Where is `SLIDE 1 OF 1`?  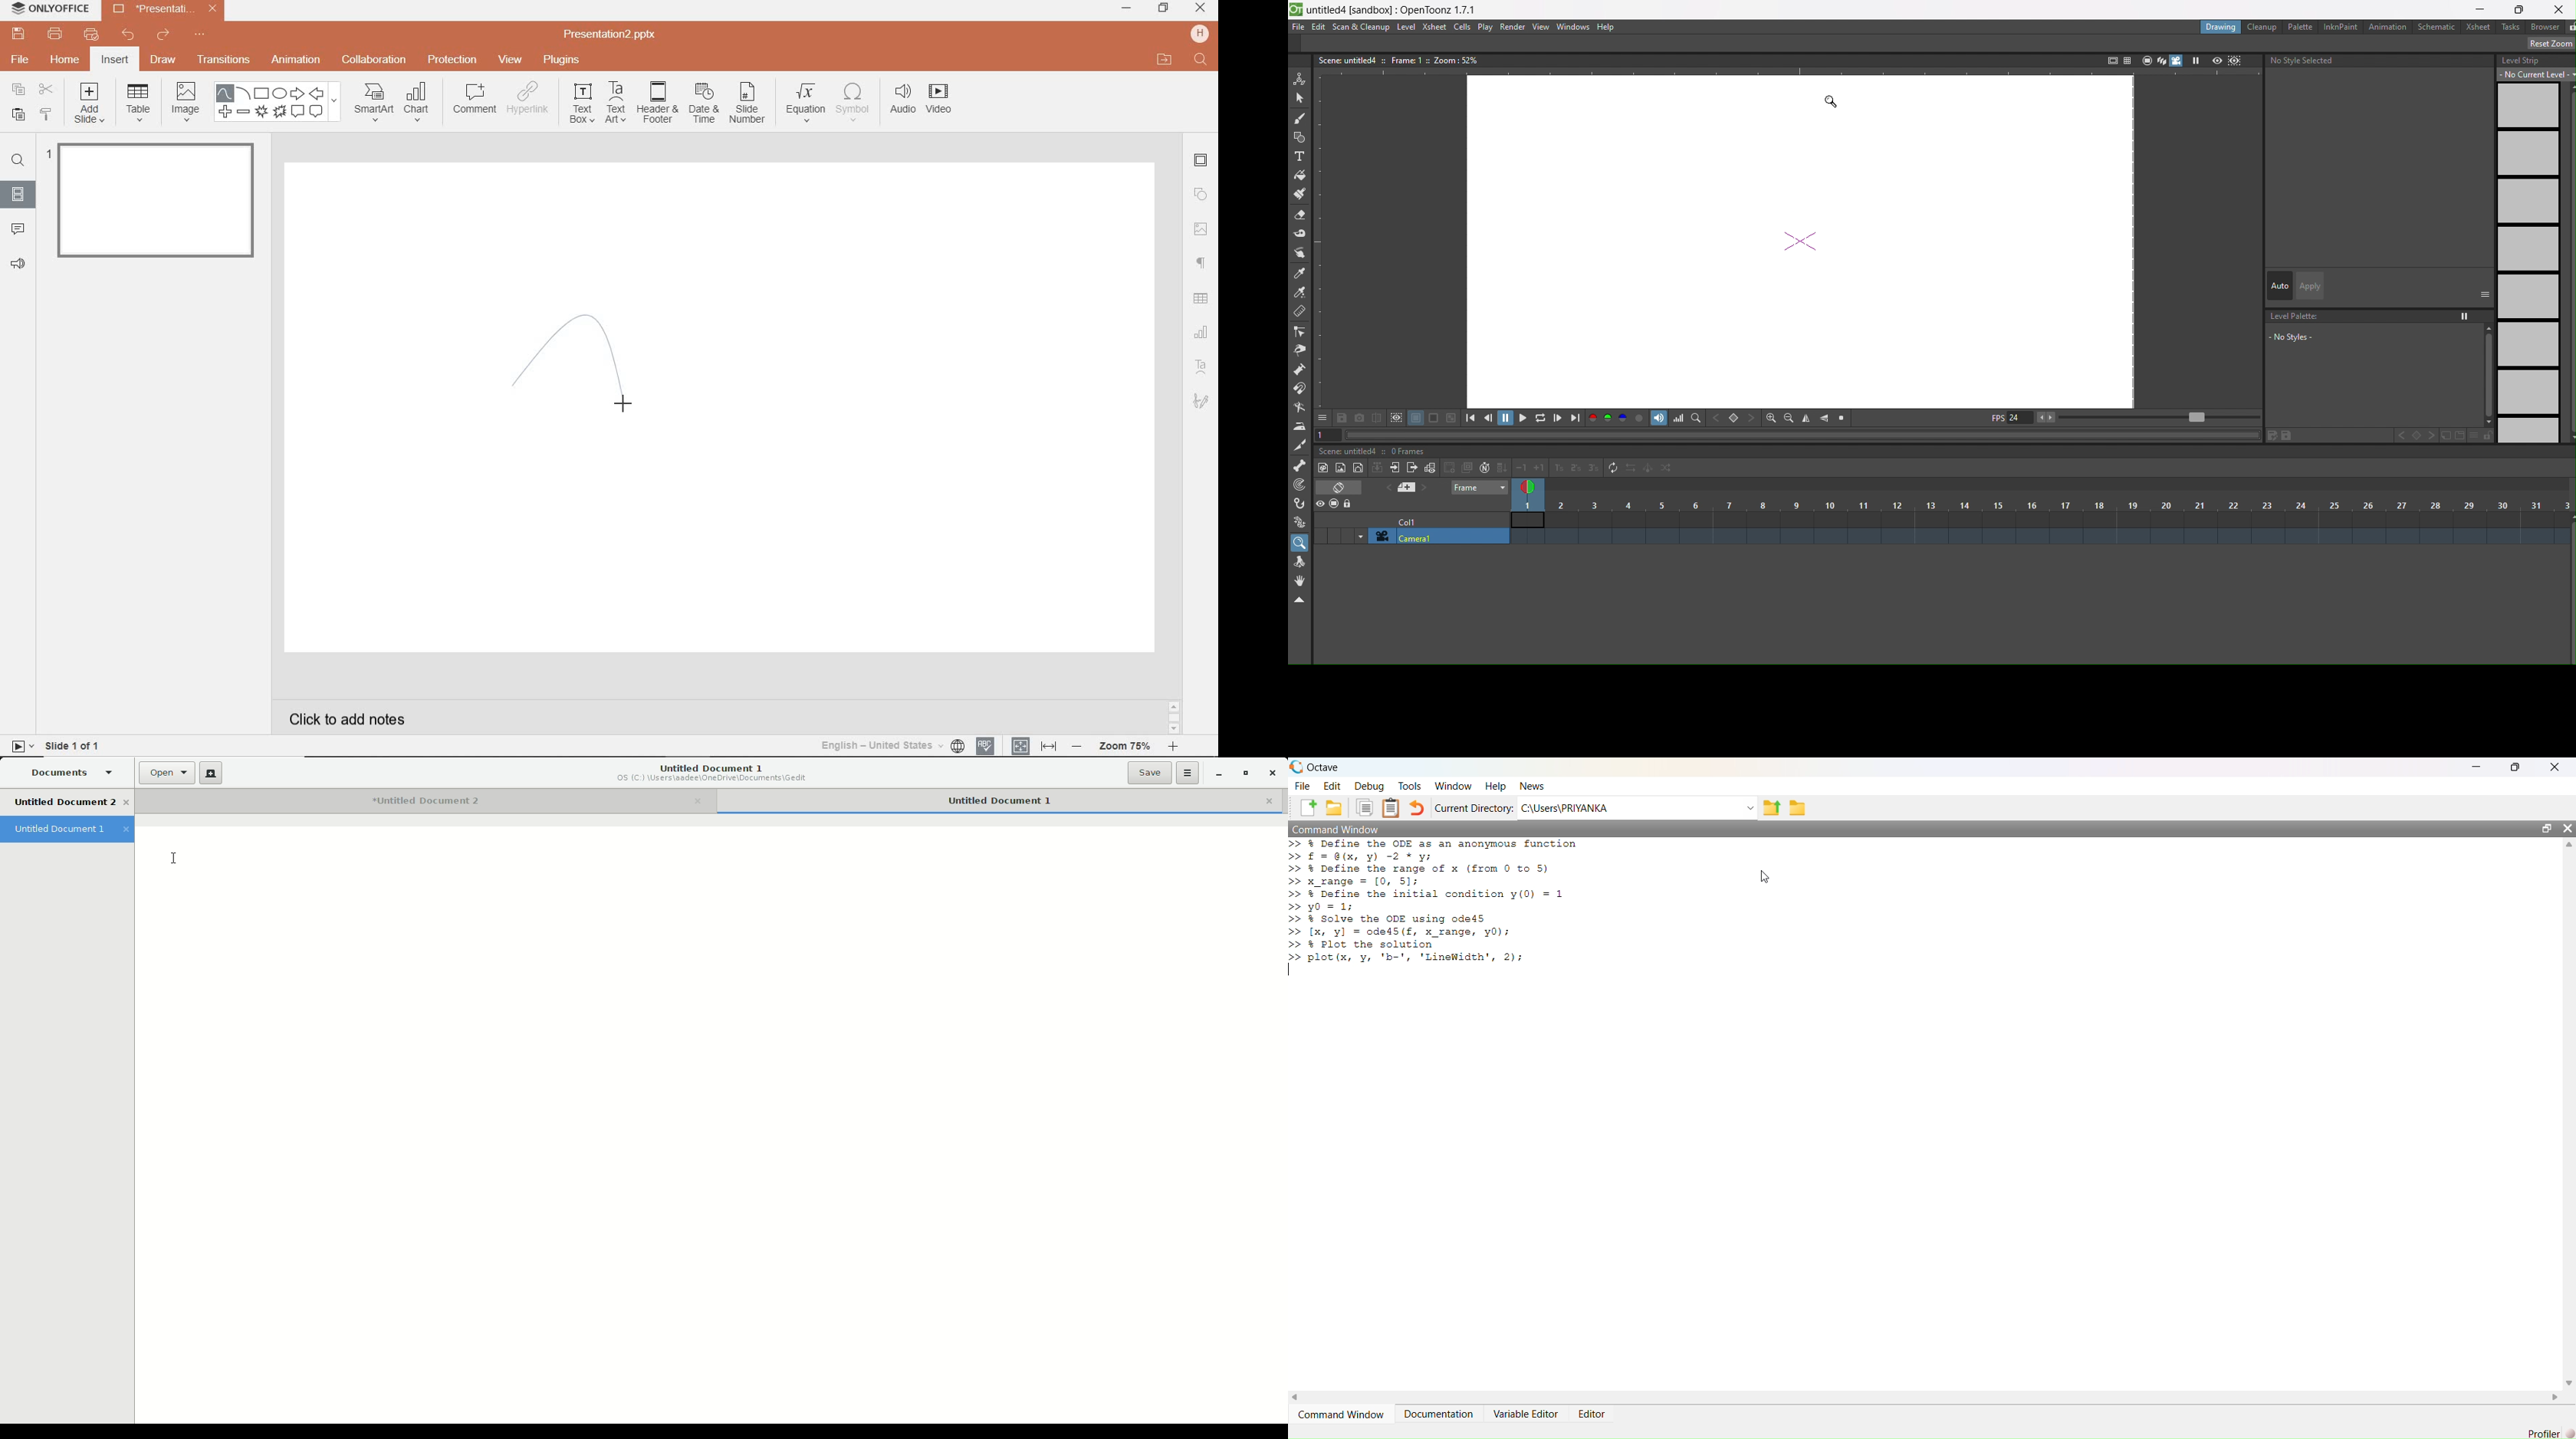 SLIDE 1 OF 1 is located at coordinates (58, 745).